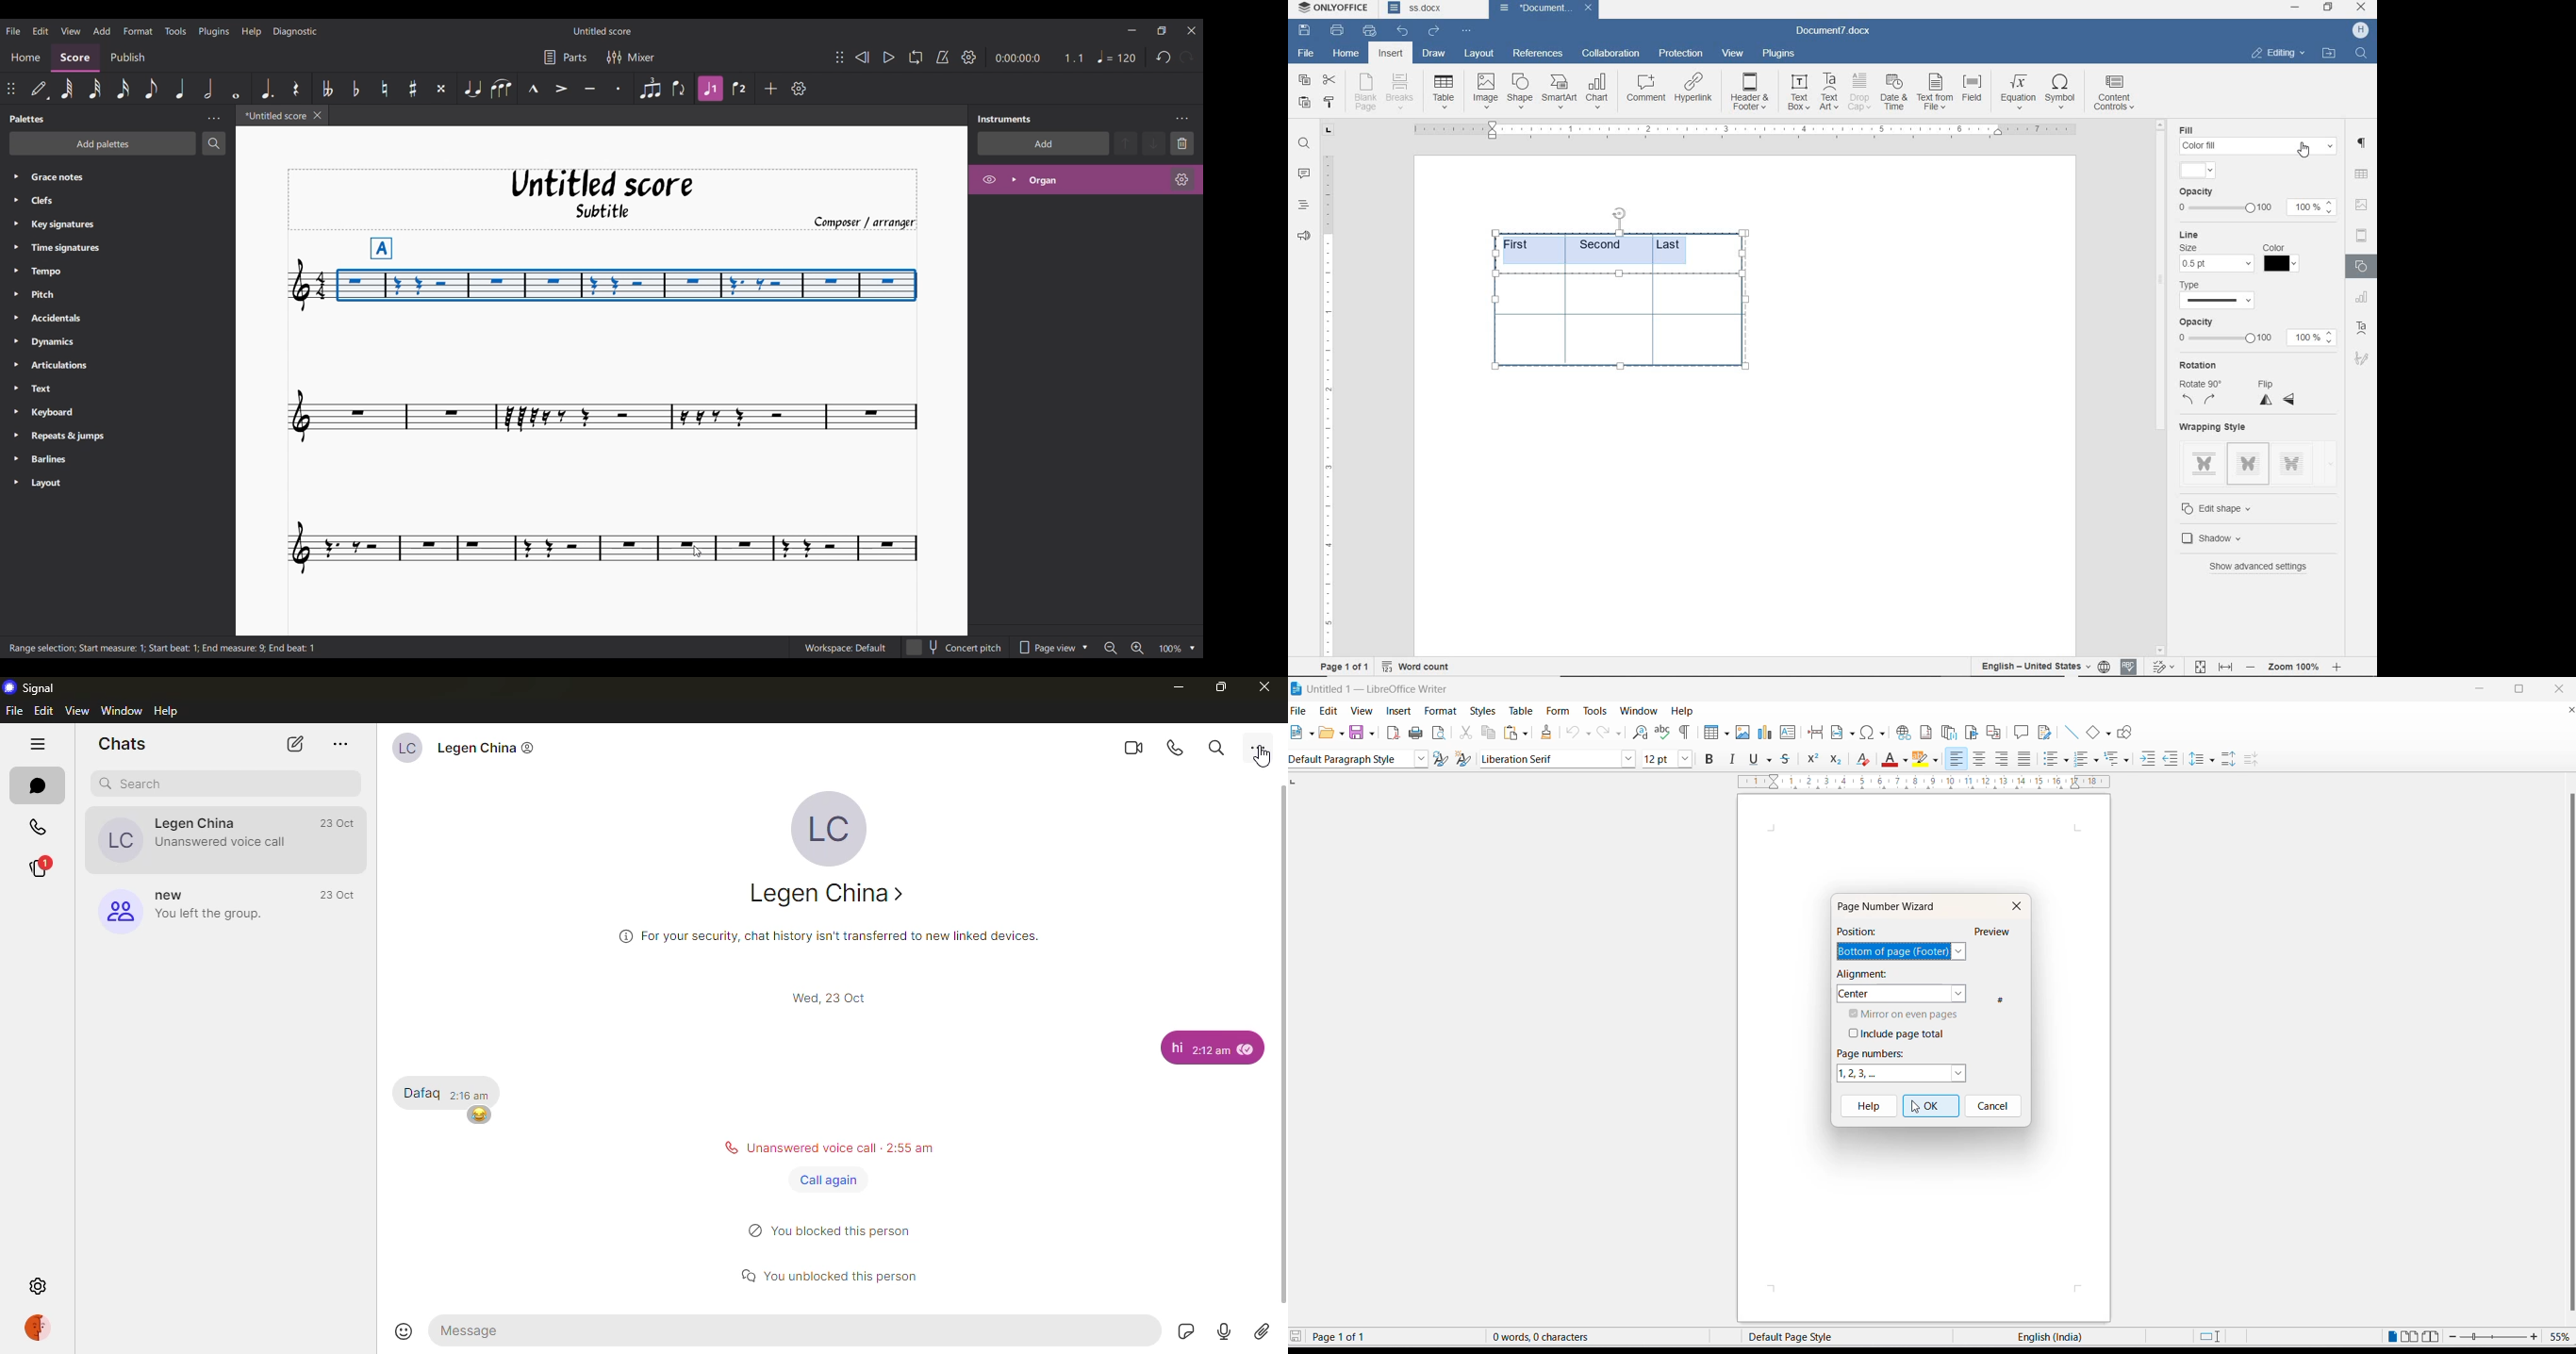 This screenshot has width=2576, height=1372. Describe the element at coordinates (2330, 53) in the screenshot. I see `OPEN FILE LOCATION` at that location.